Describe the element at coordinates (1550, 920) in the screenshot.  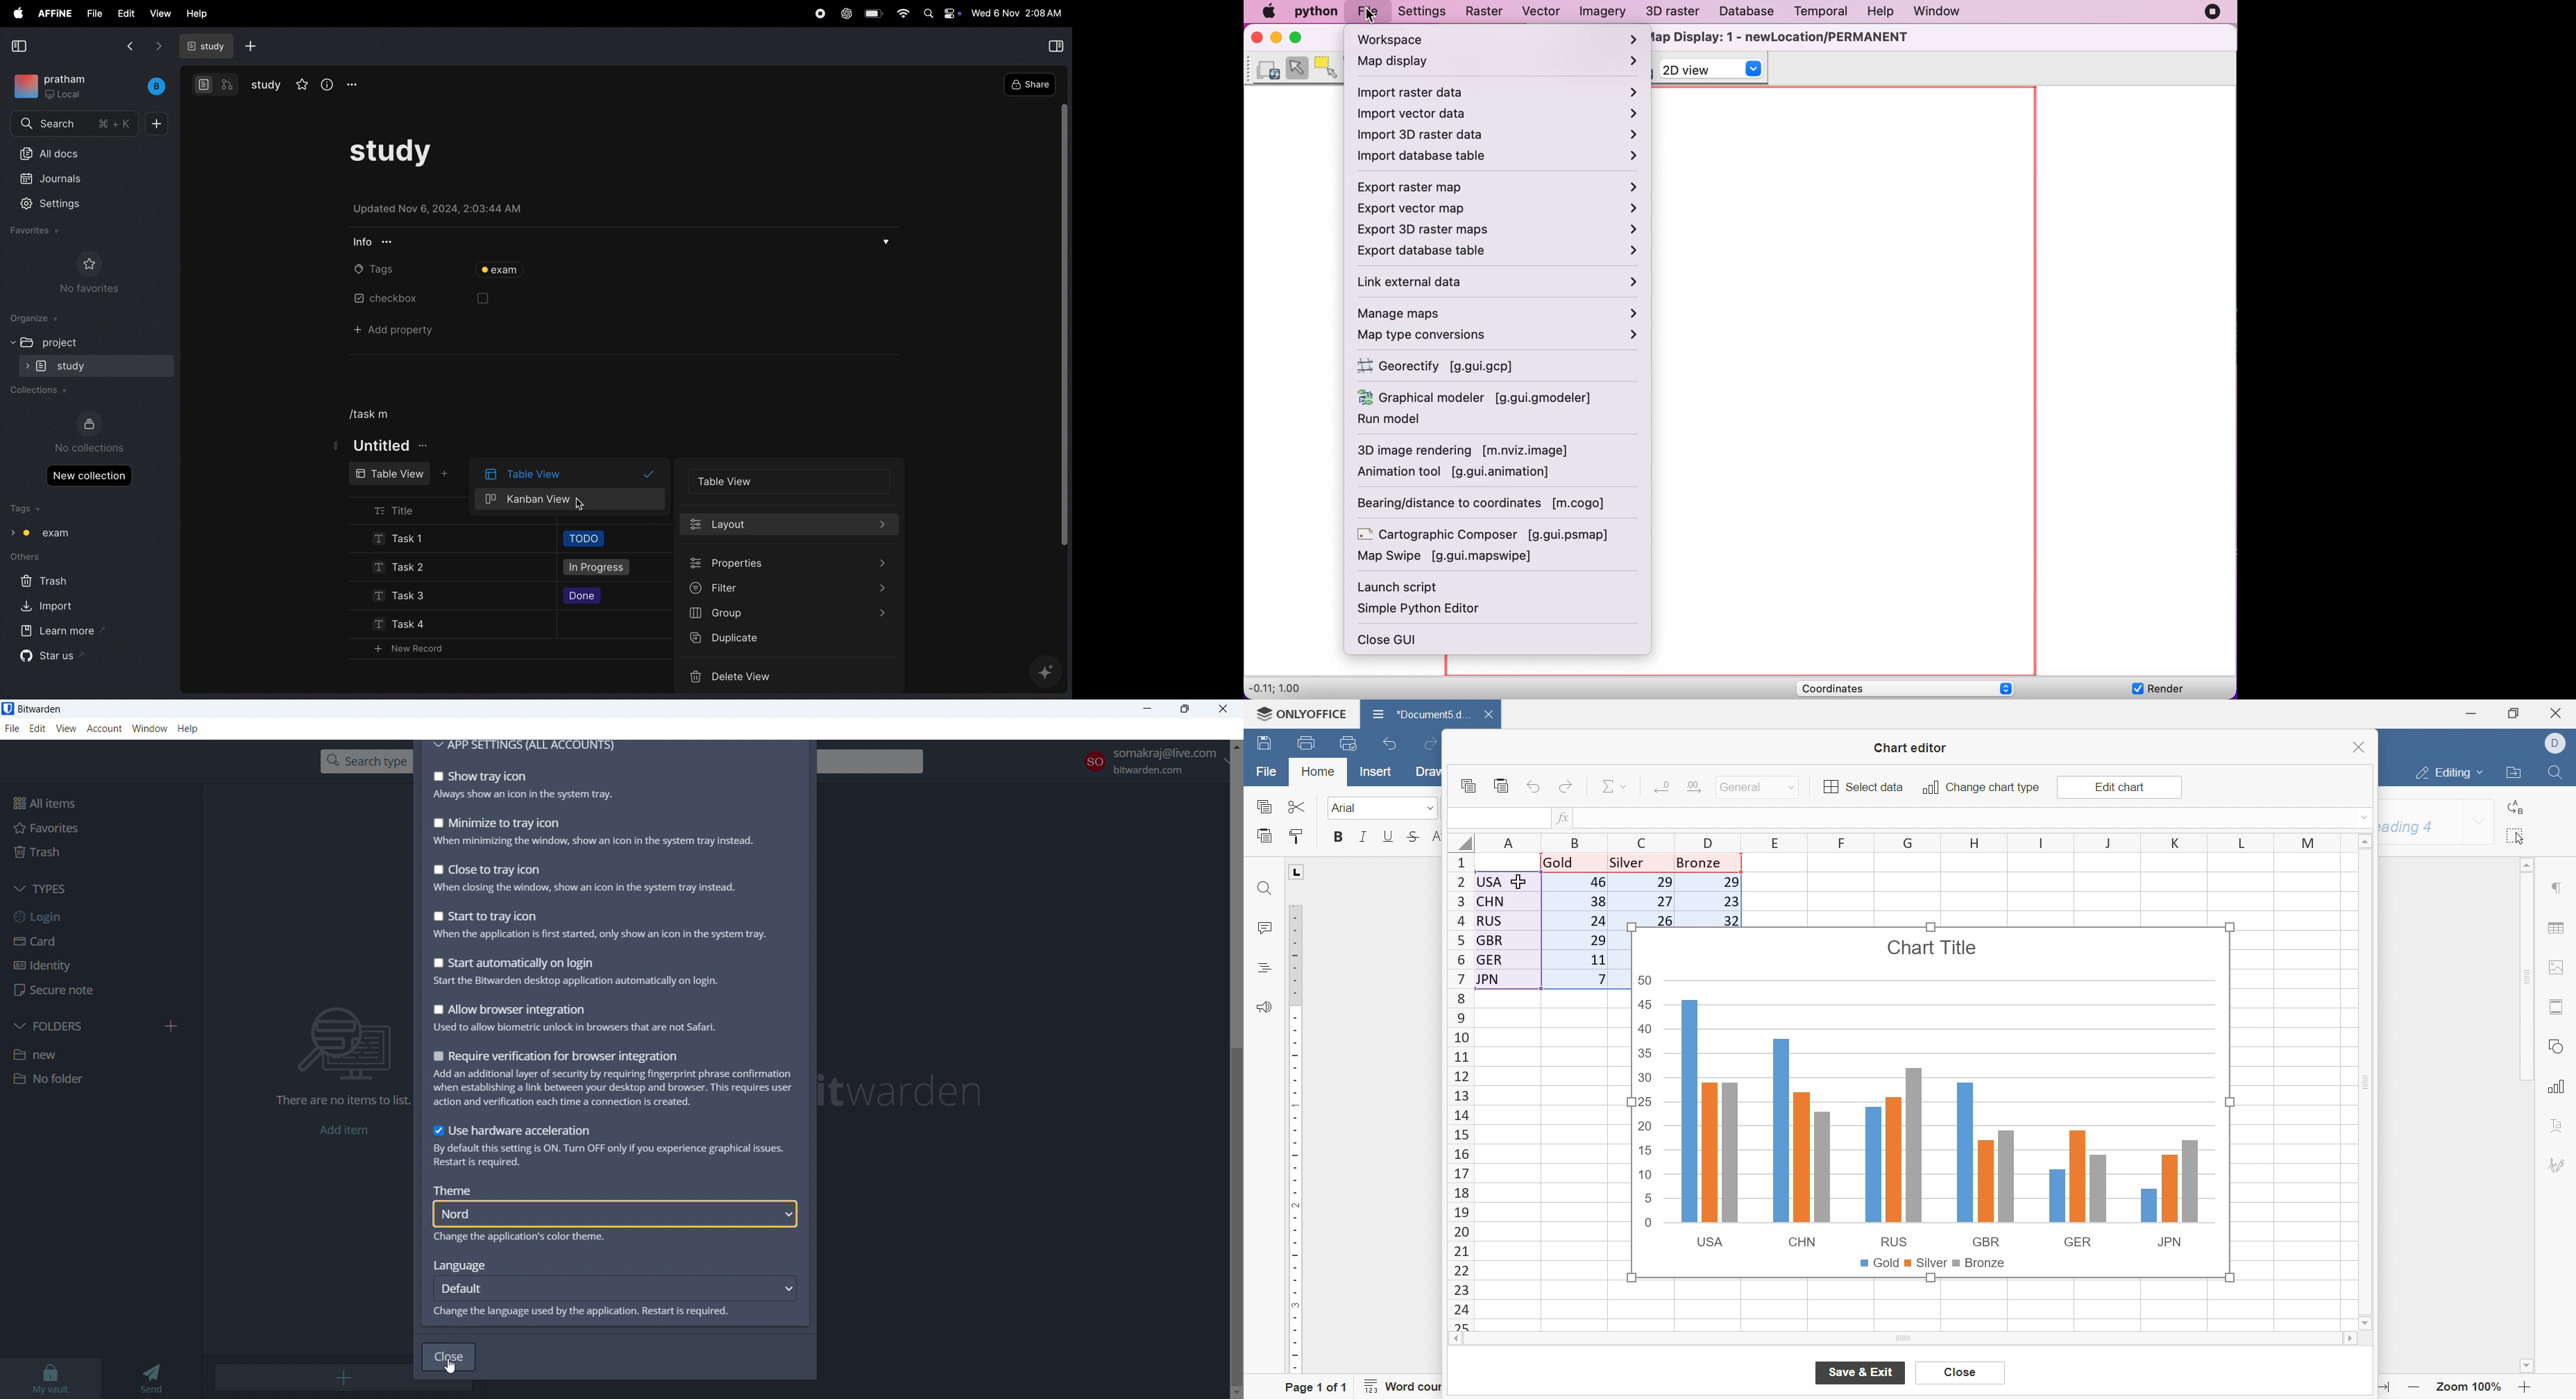
I see `Table` at that location.